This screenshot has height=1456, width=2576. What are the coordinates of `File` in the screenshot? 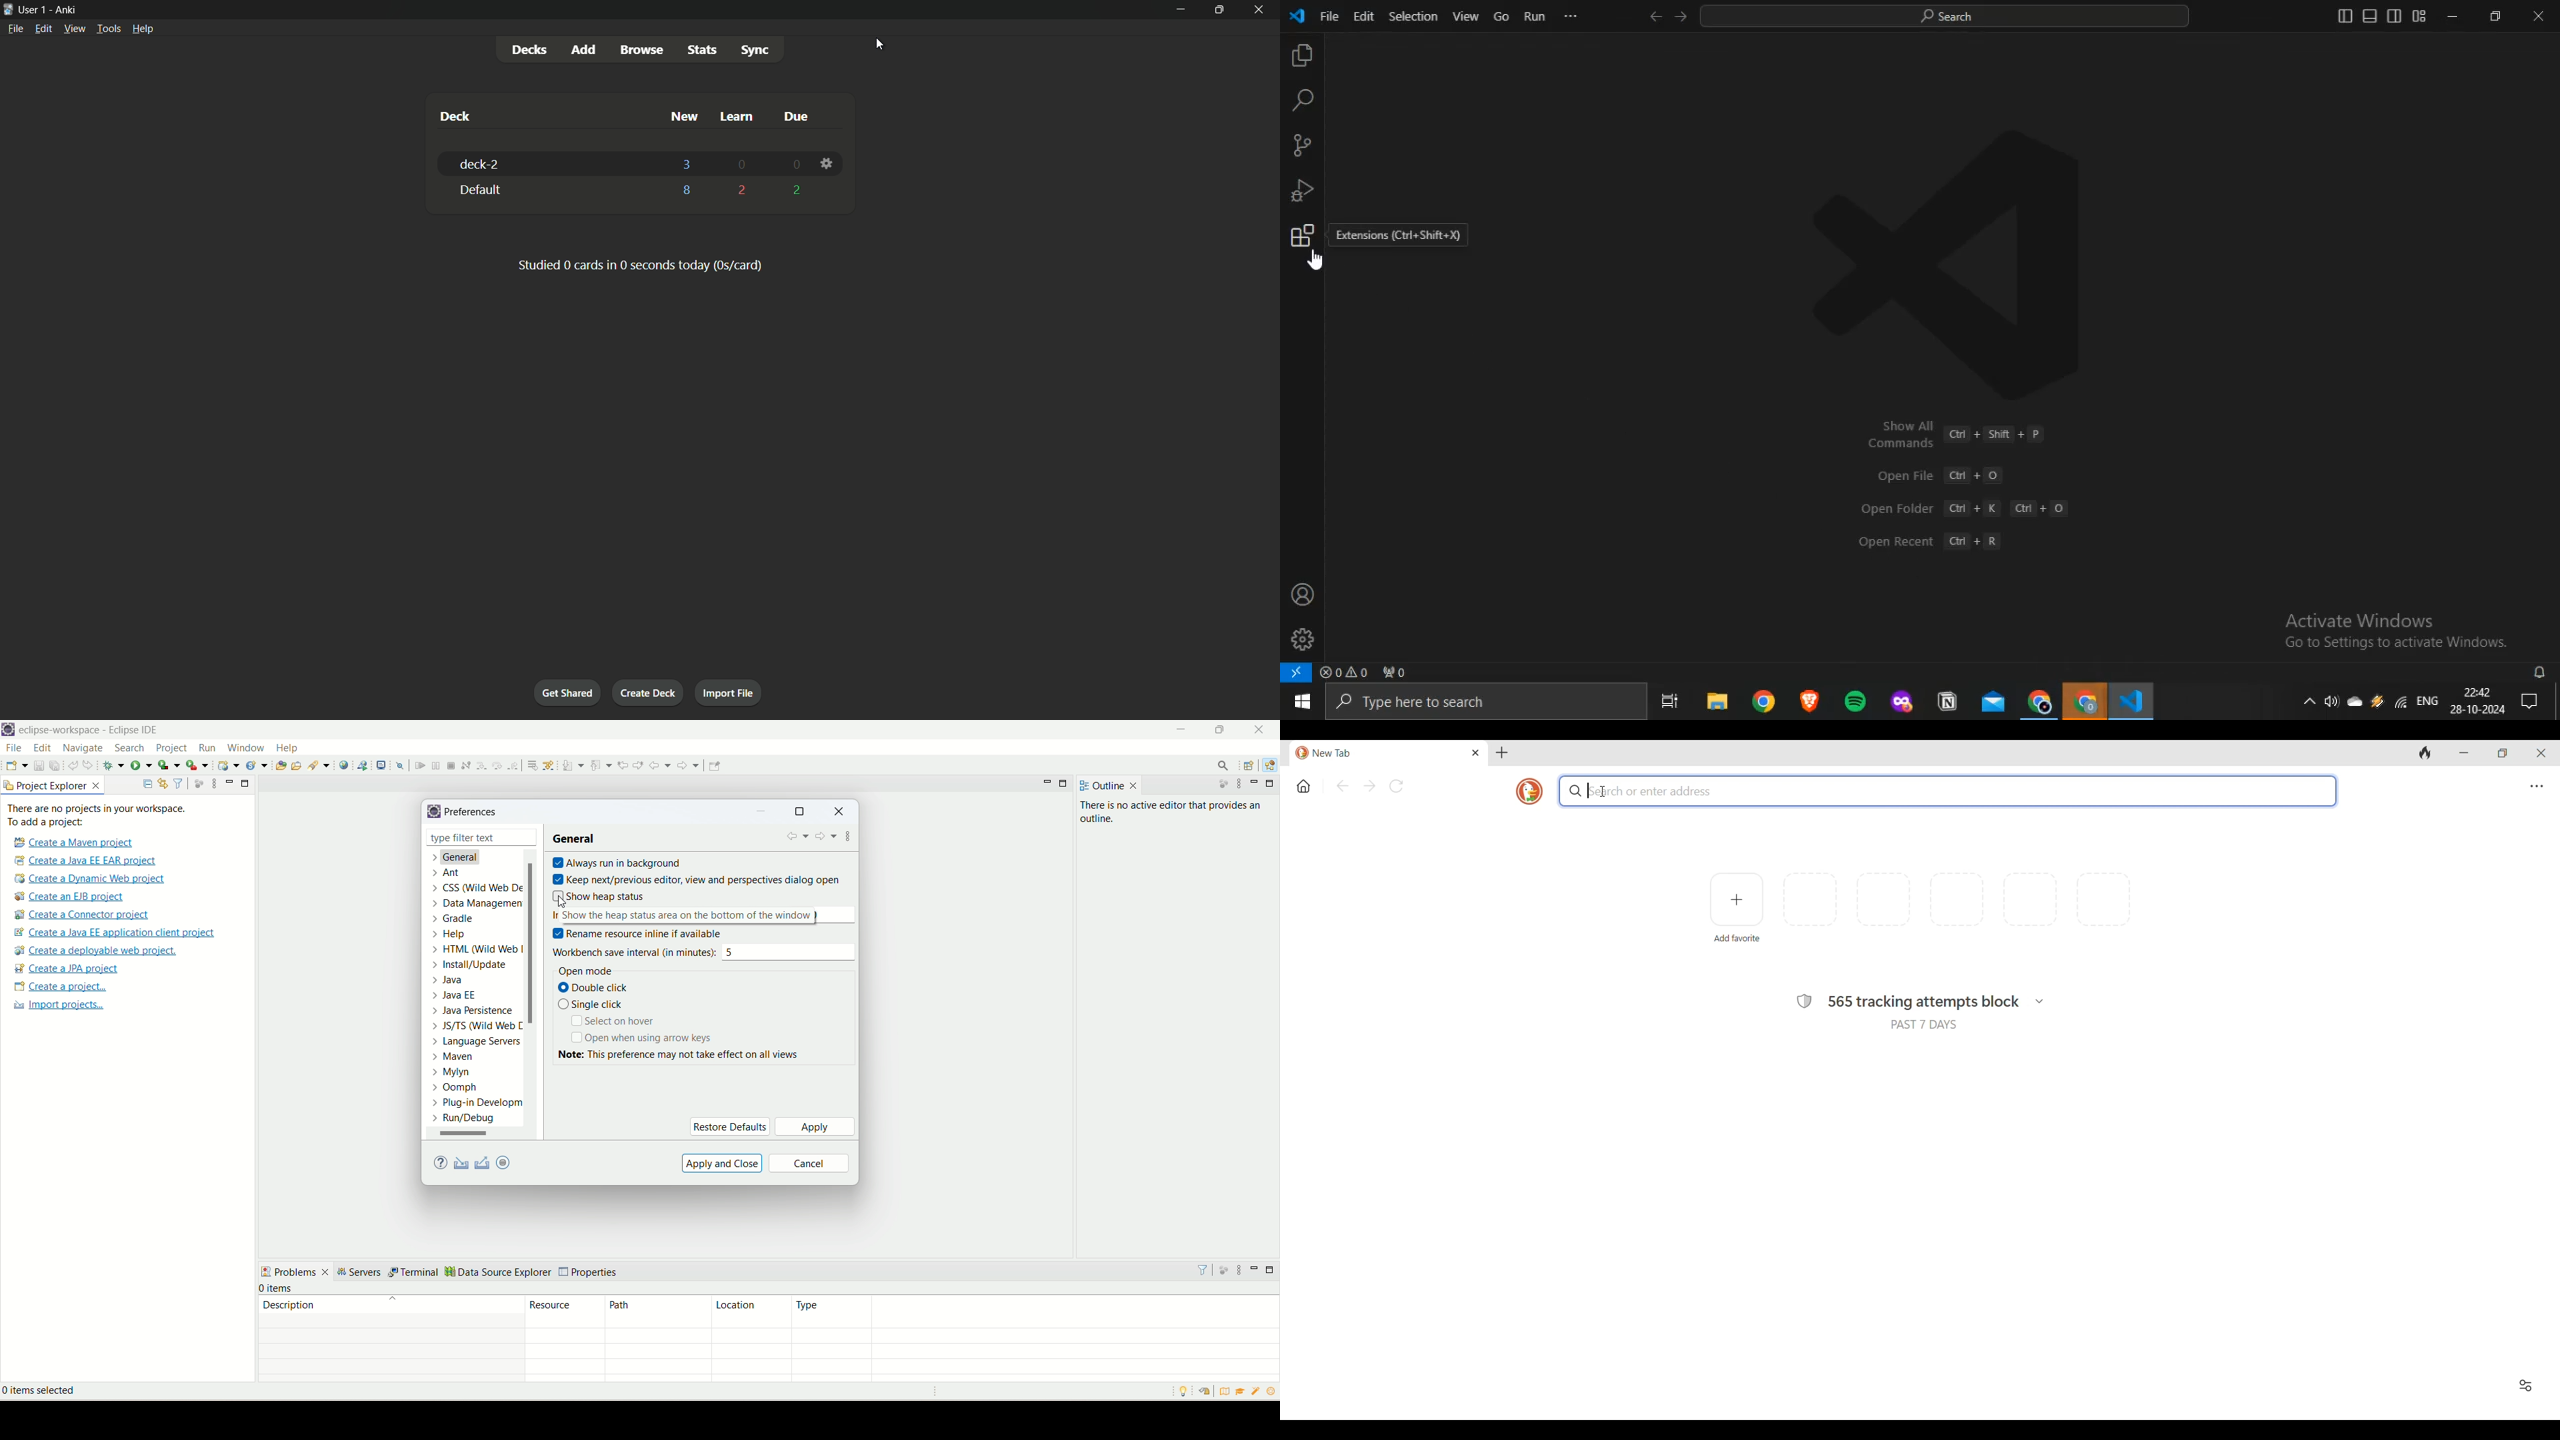 It's located at (1329, 16).